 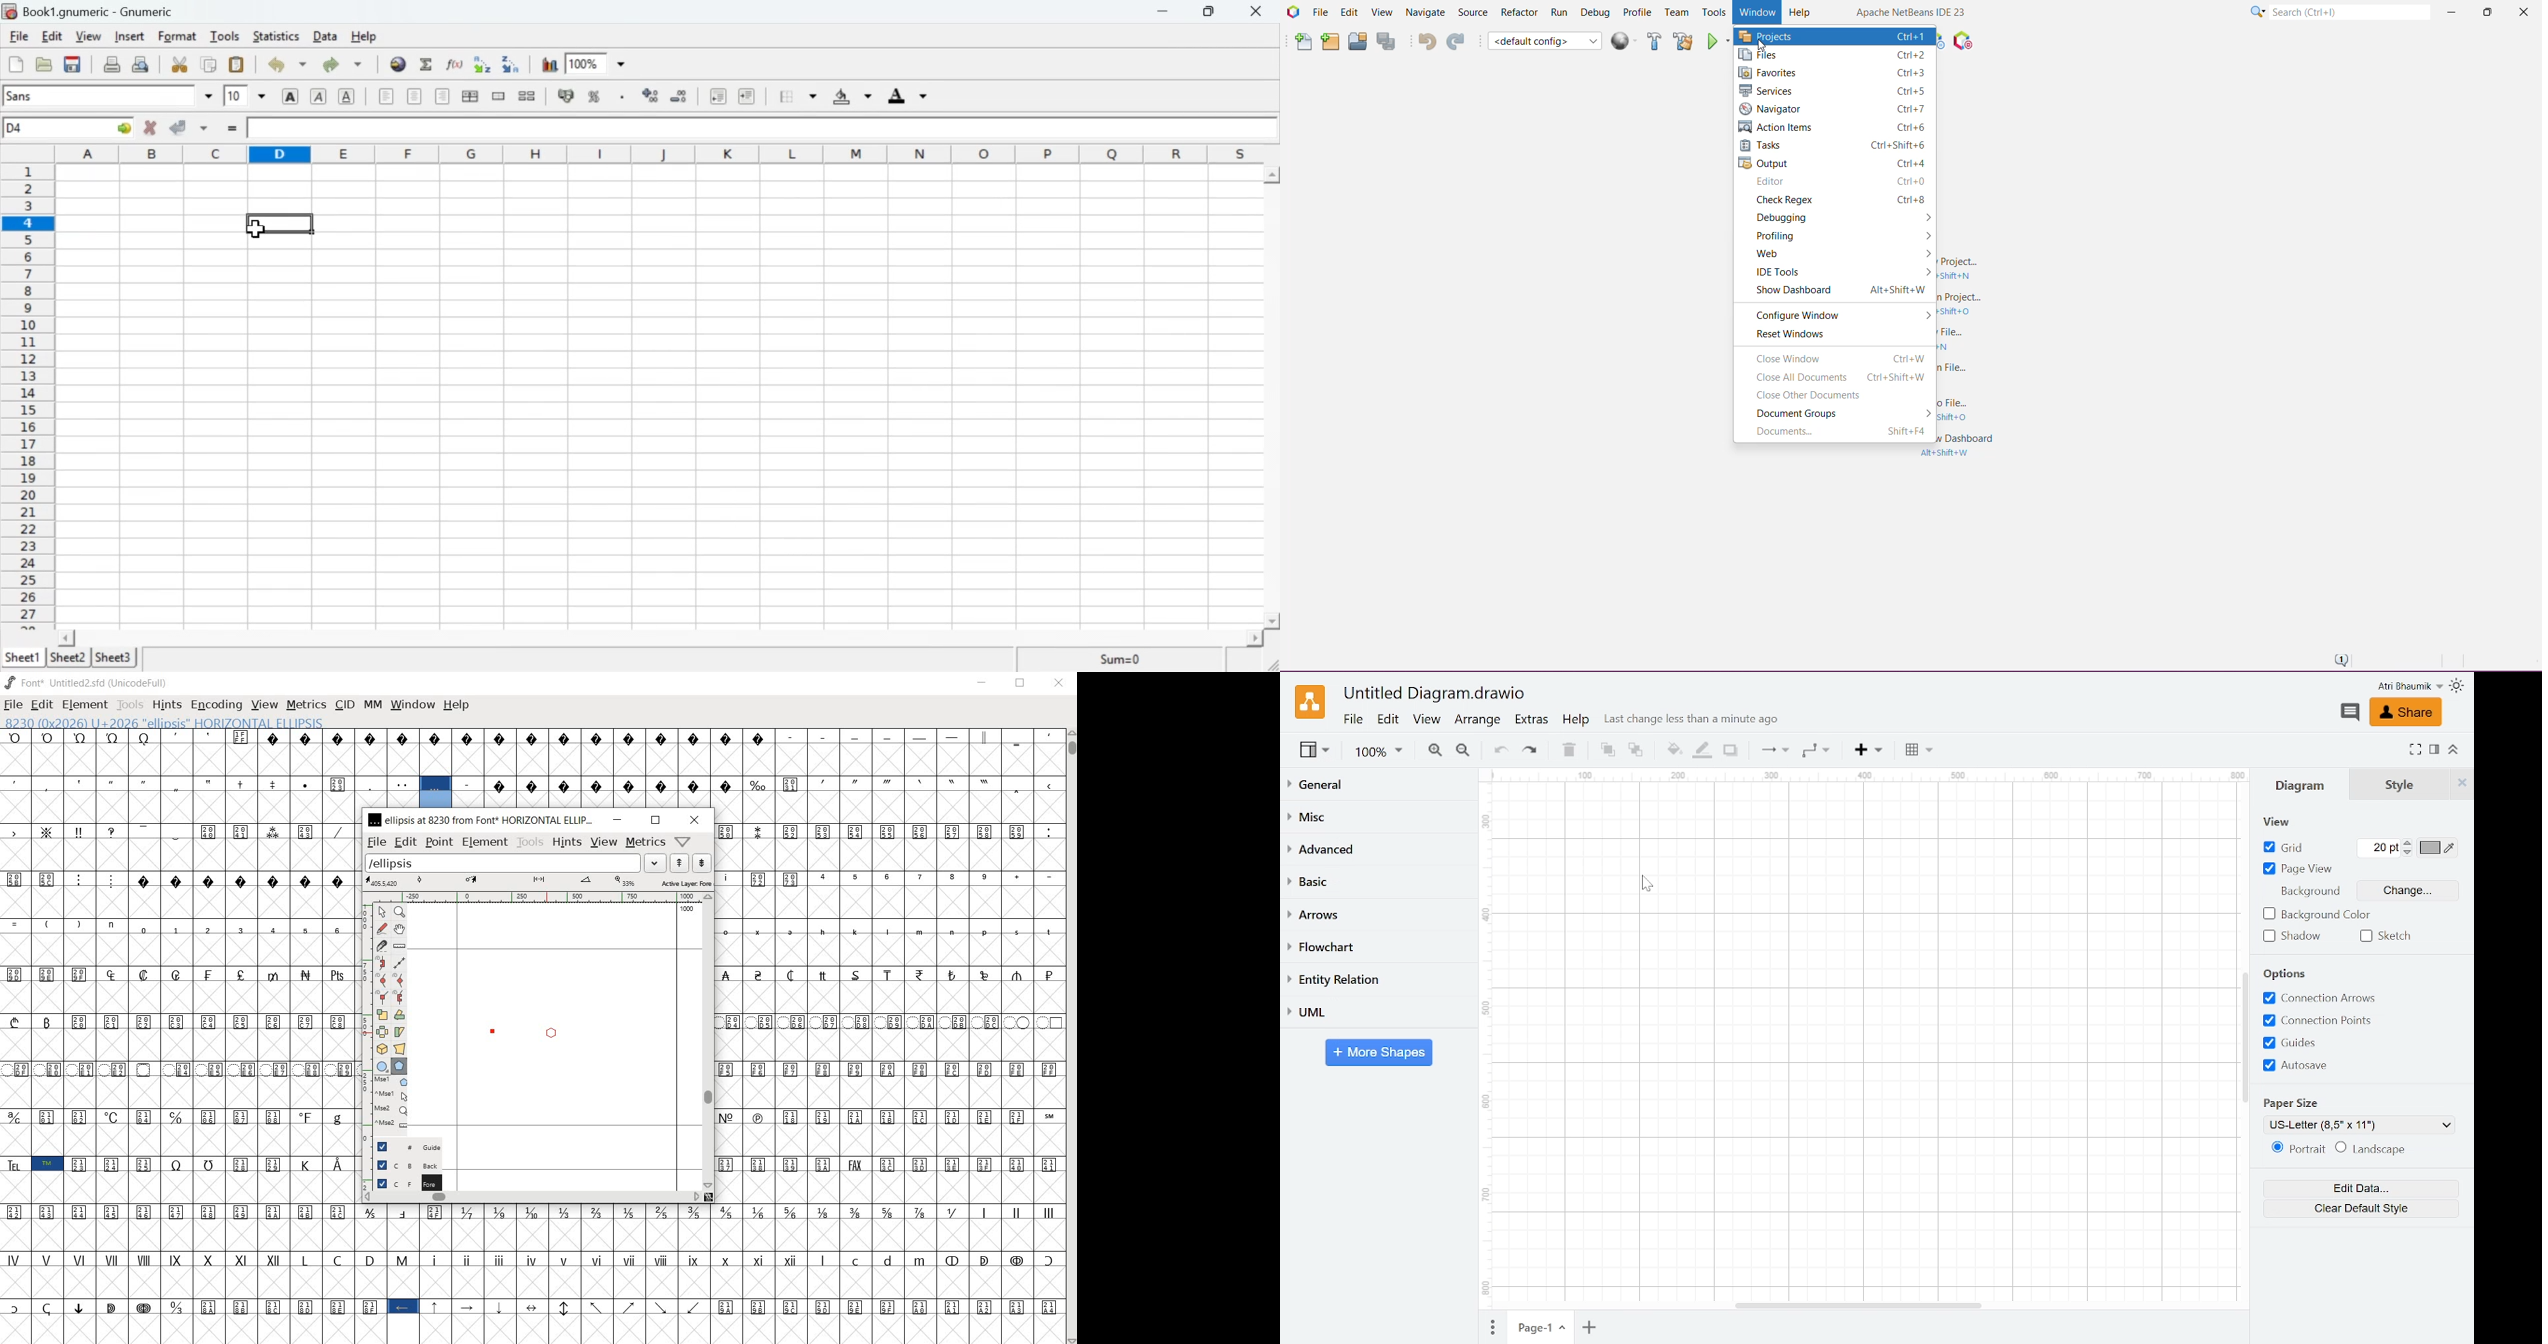 What do you see at coordinates (166, 706) in the screenshot?
I see `HINTS` at bounding box center [166, 706].